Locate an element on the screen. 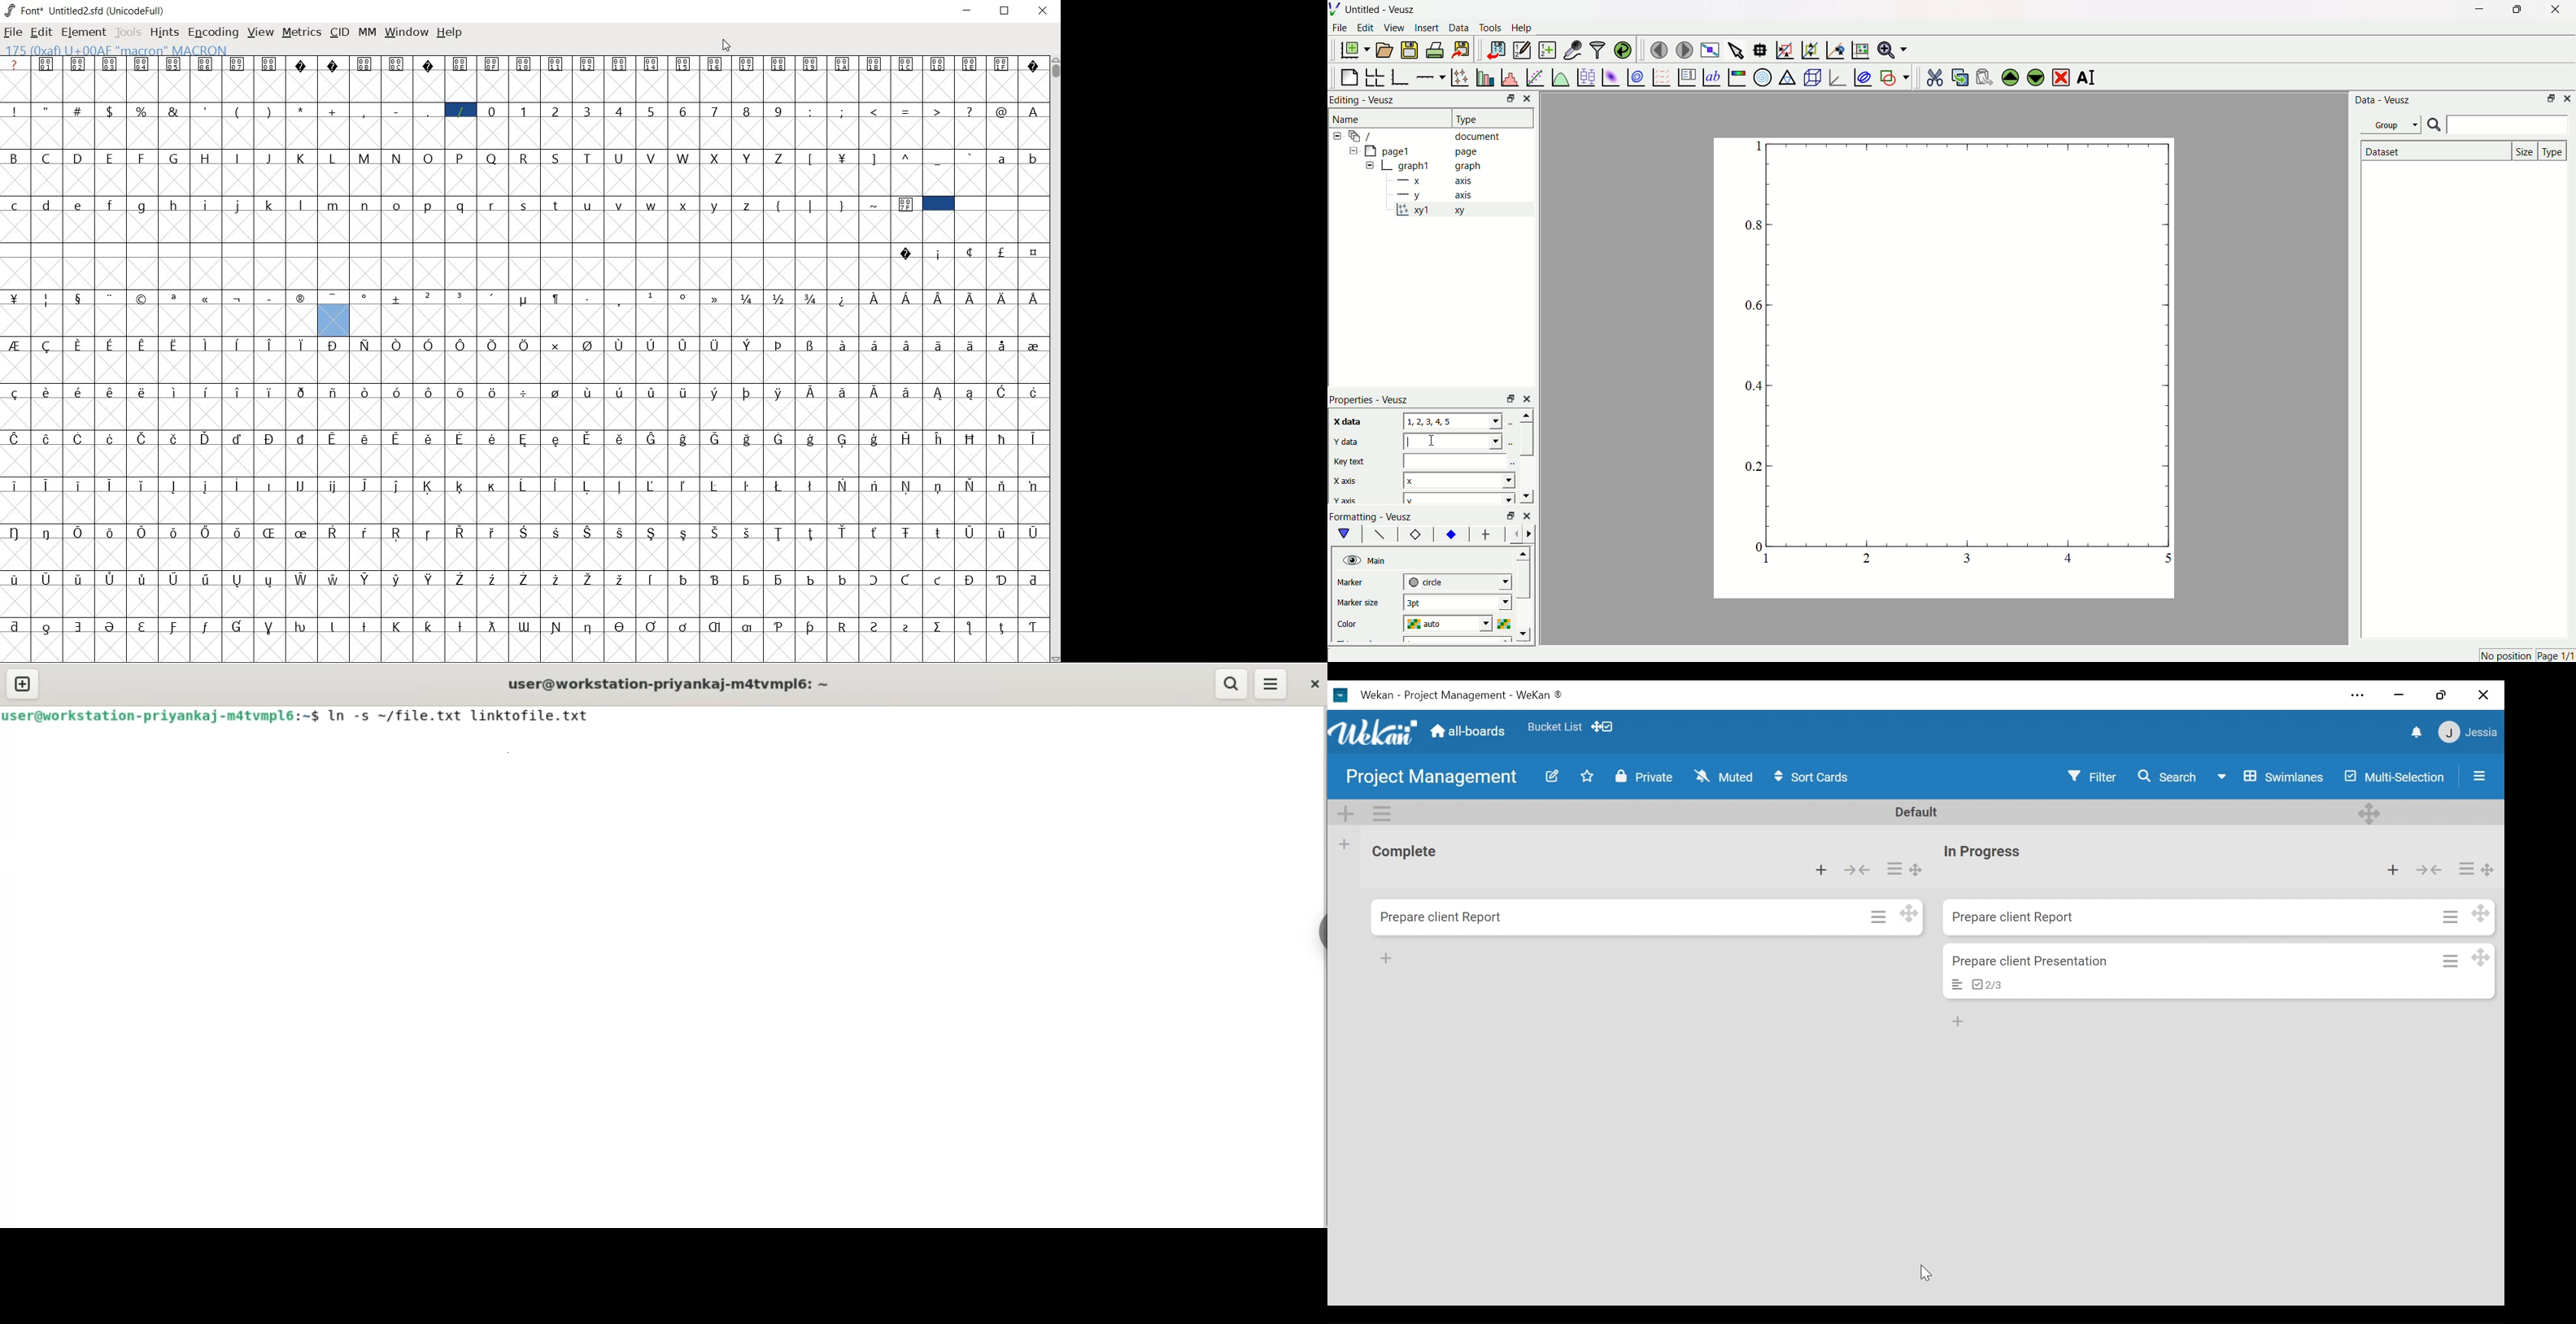 This screenshot has width=2576, height=1344. Symbol is located at coordinates (747, 578).